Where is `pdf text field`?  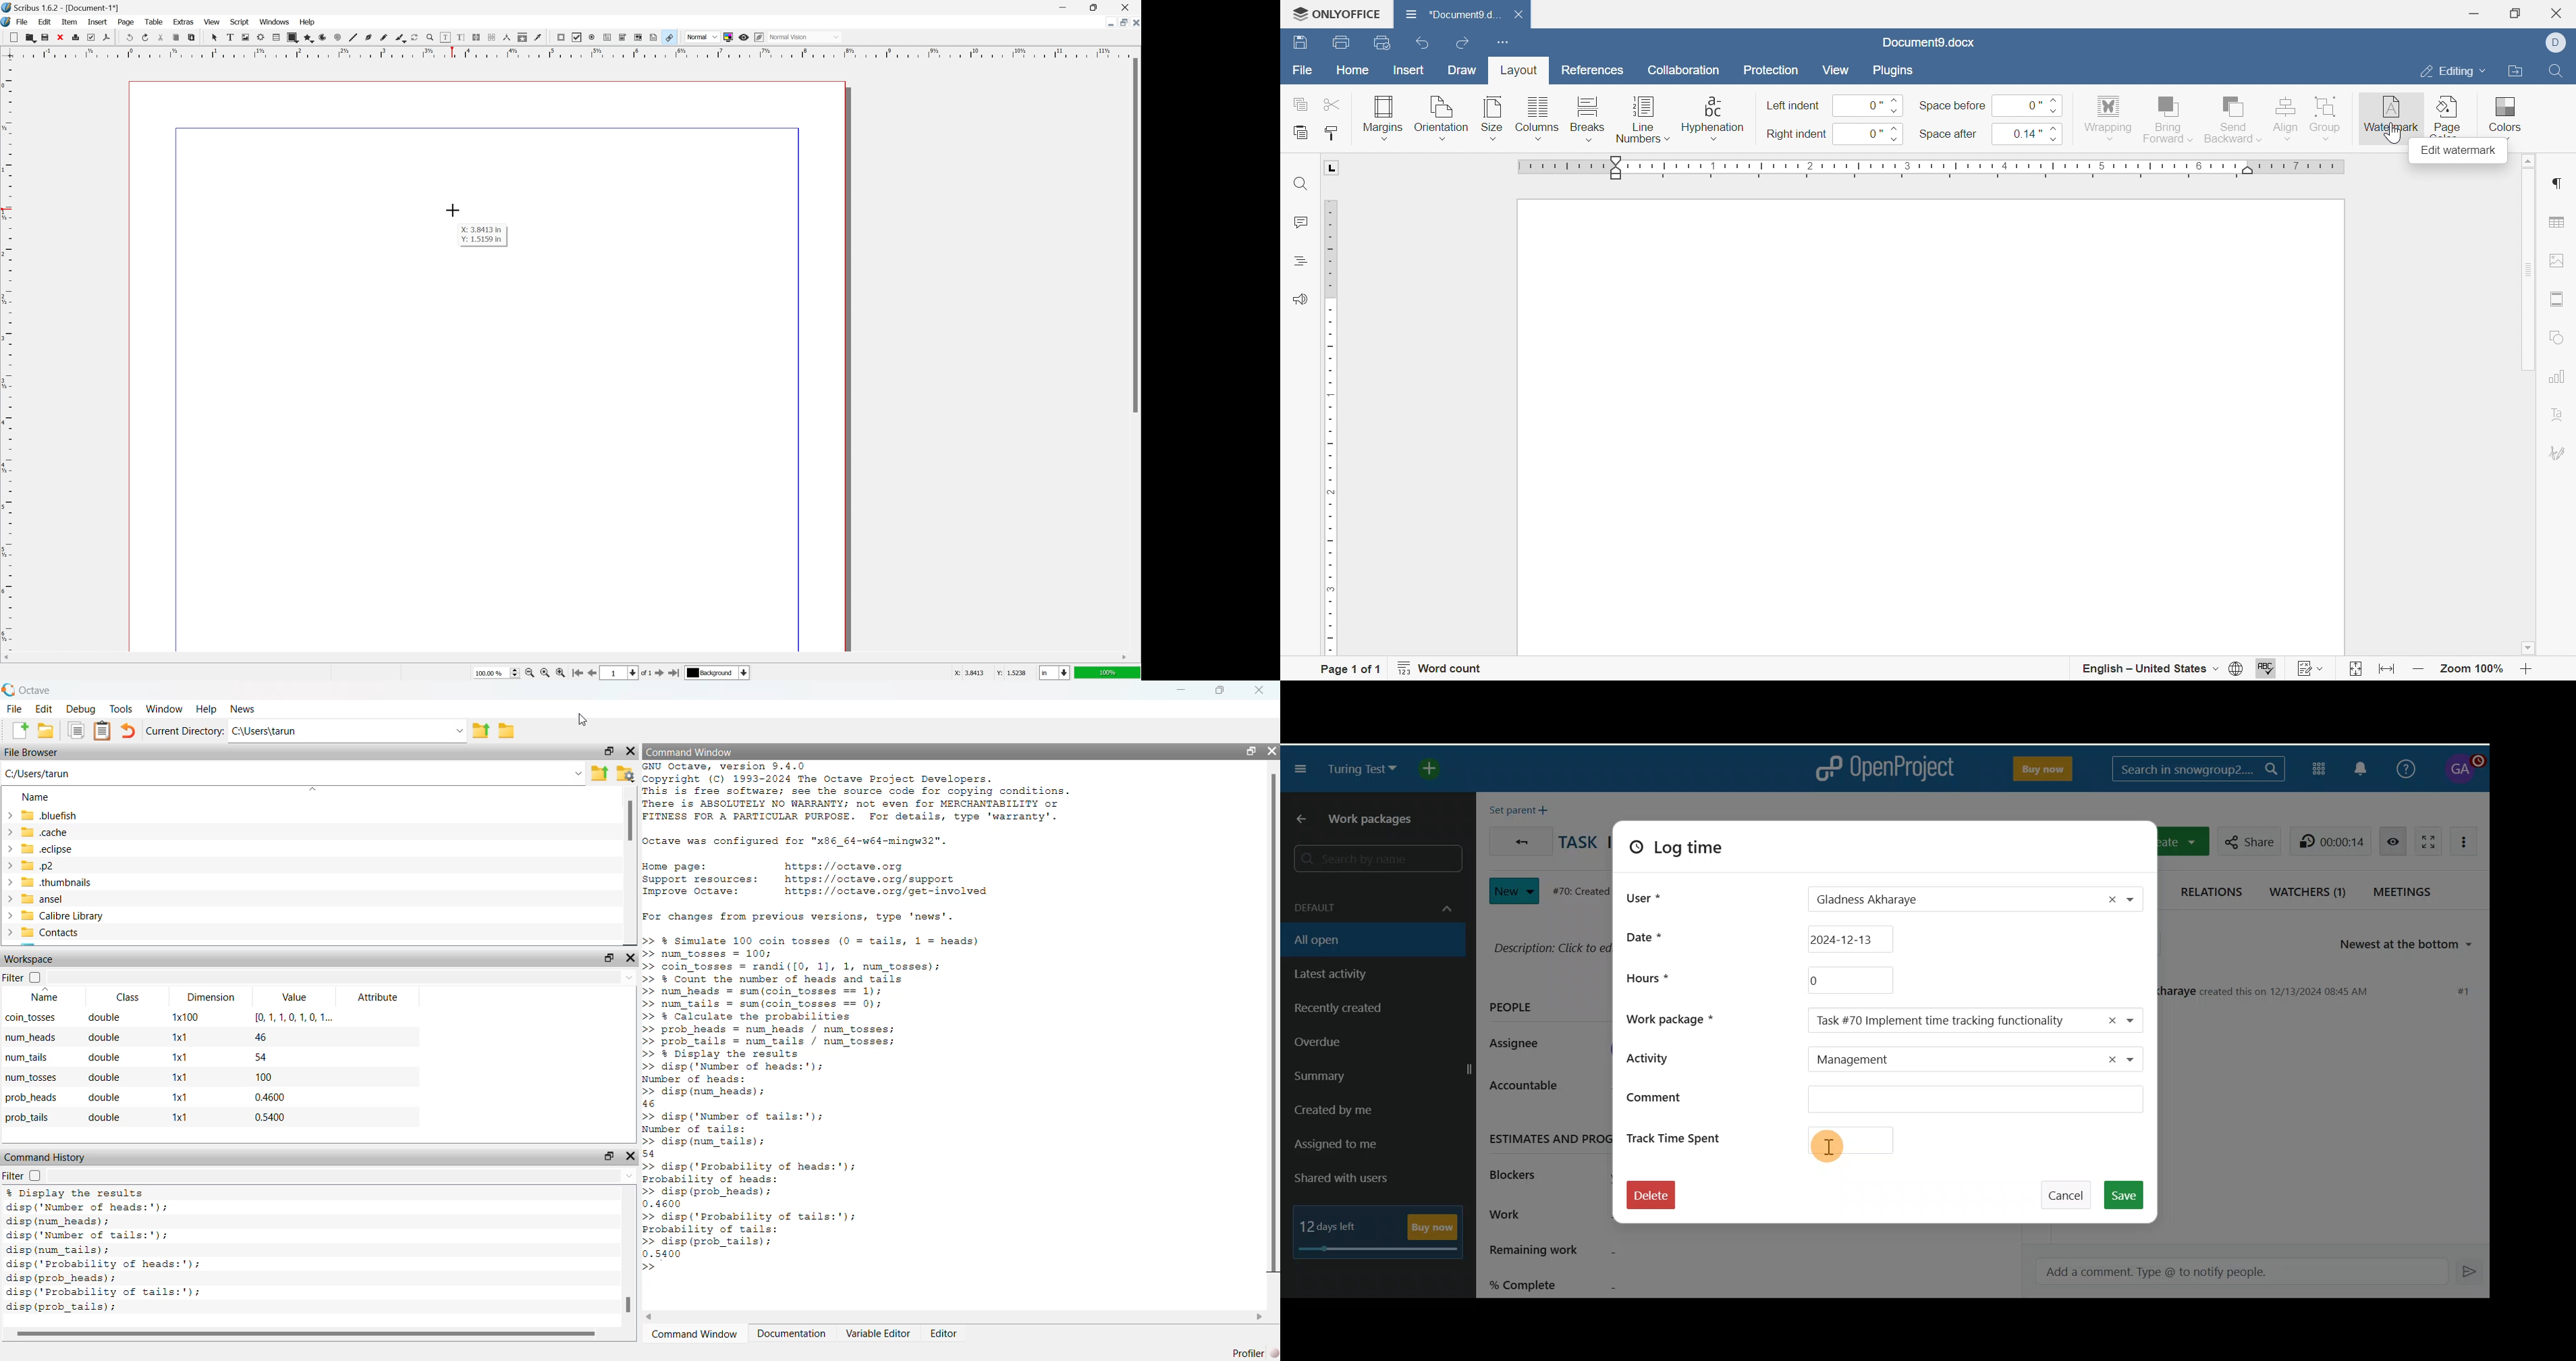 pdf text field is located at coordinates (607, 37).